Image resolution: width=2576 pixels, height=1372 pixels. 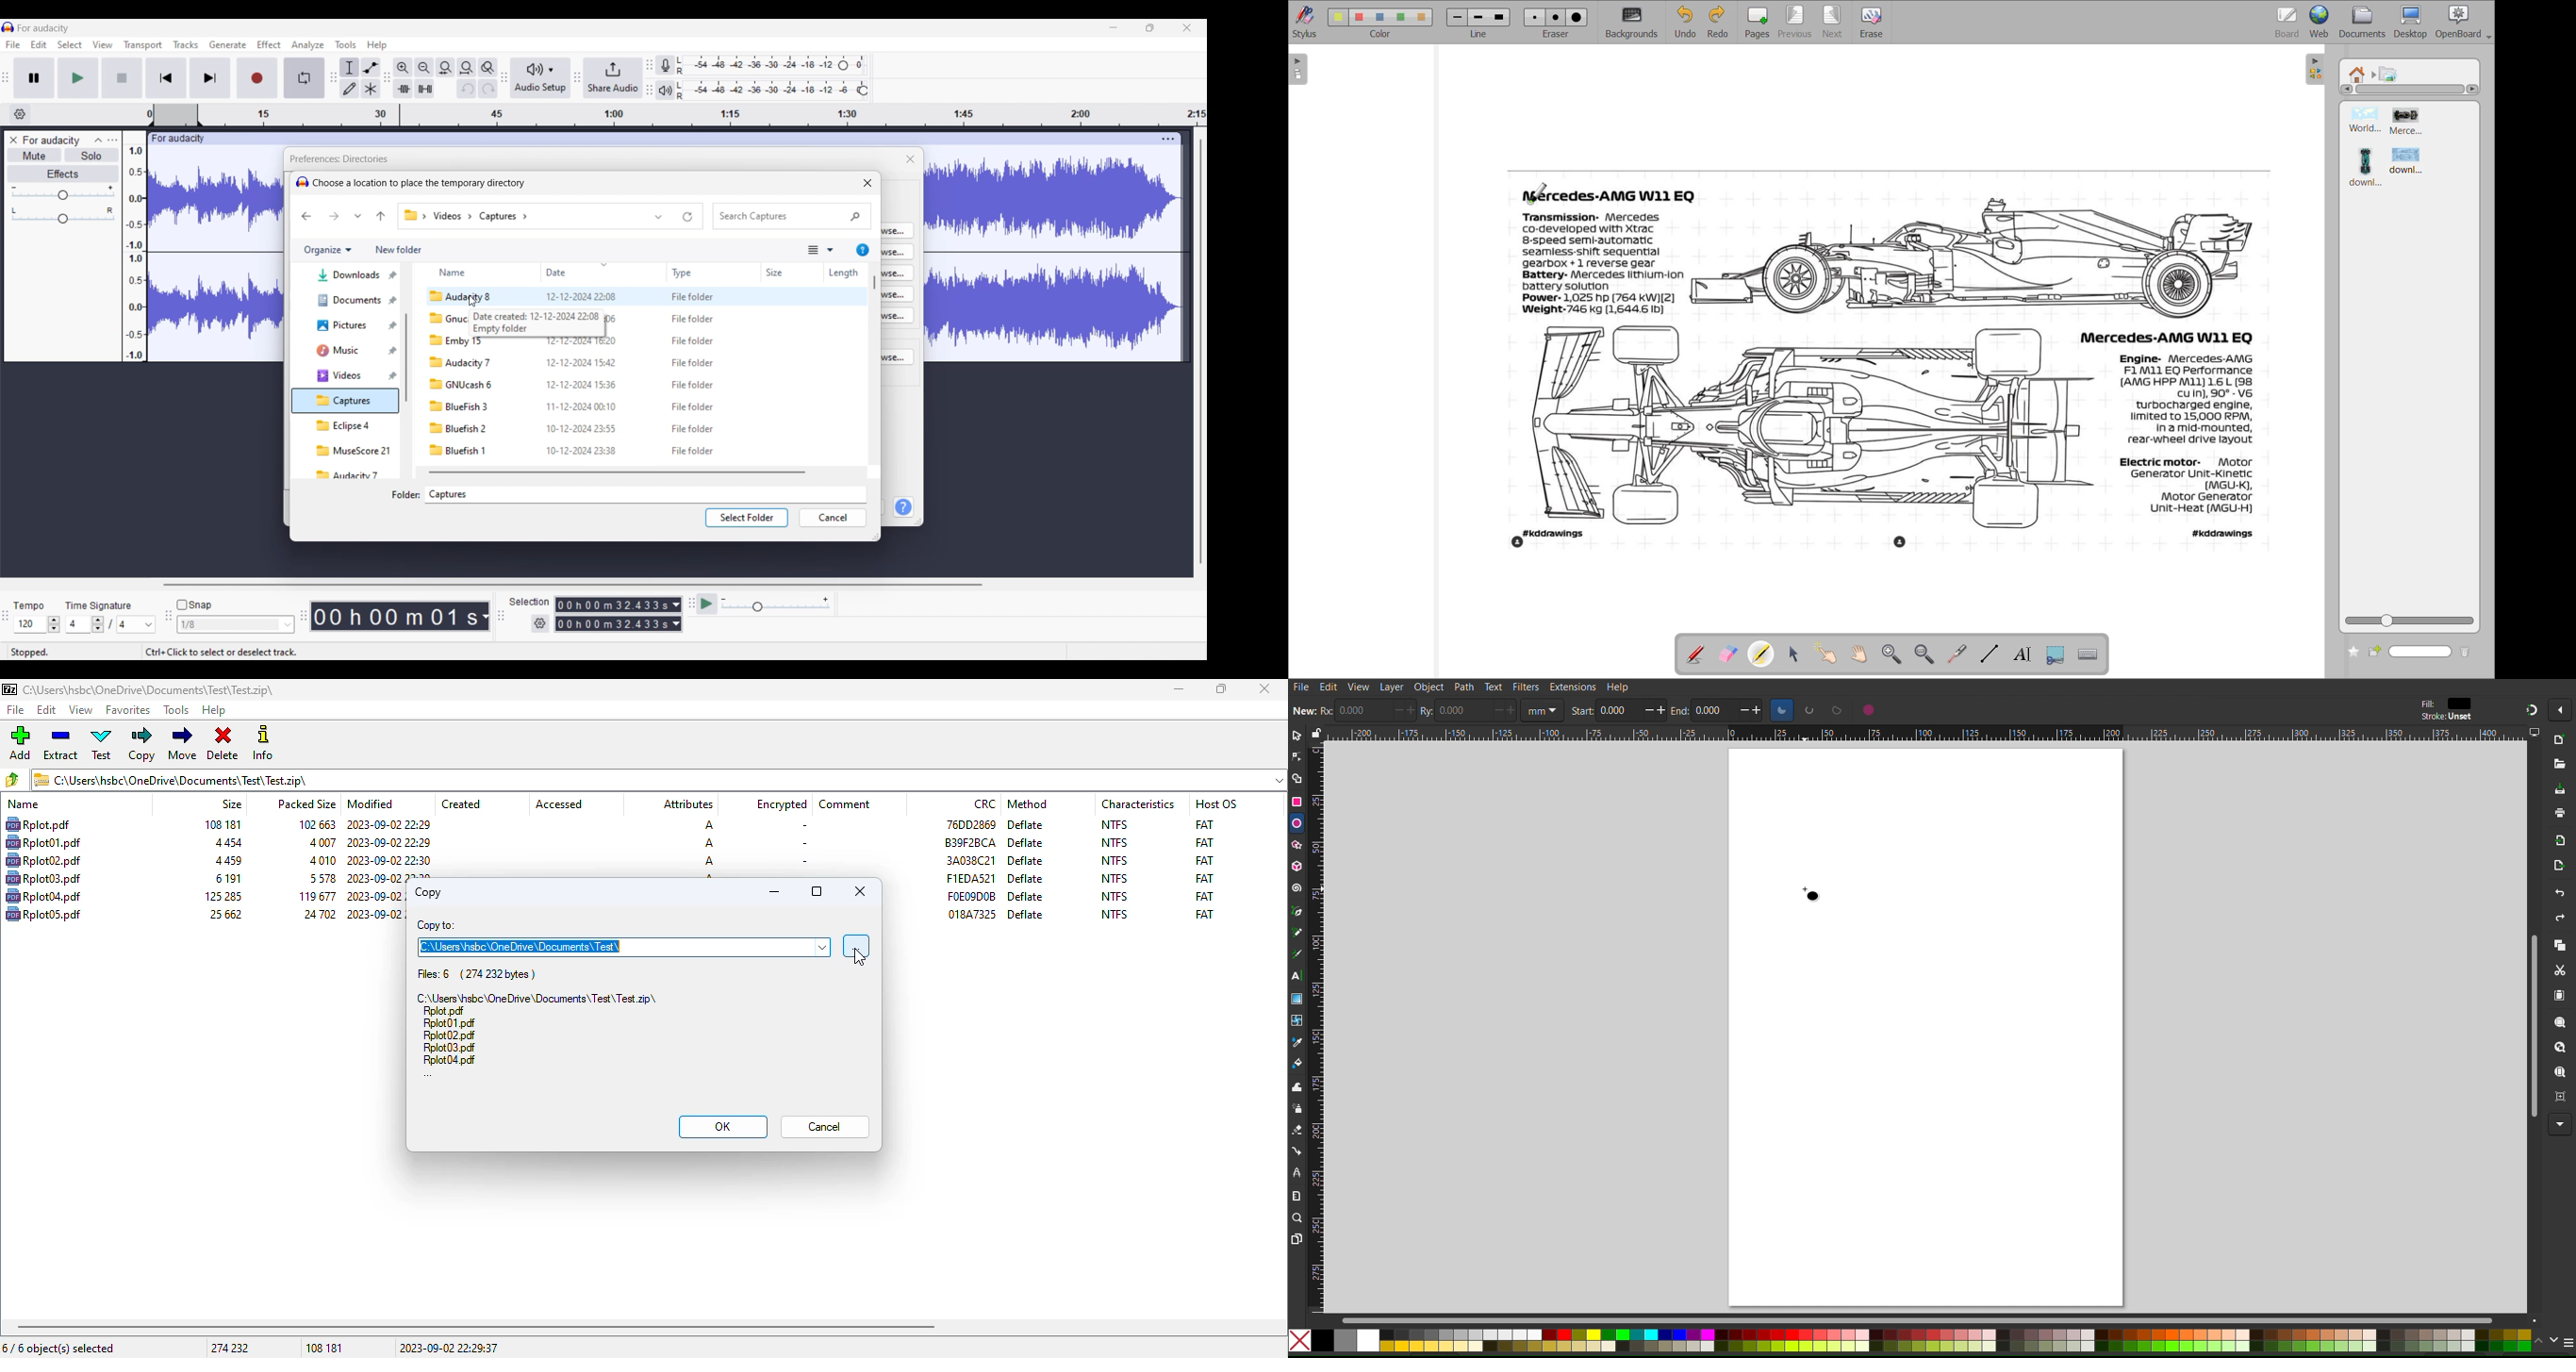 I want to click on Close, so click(x=868, y=183).